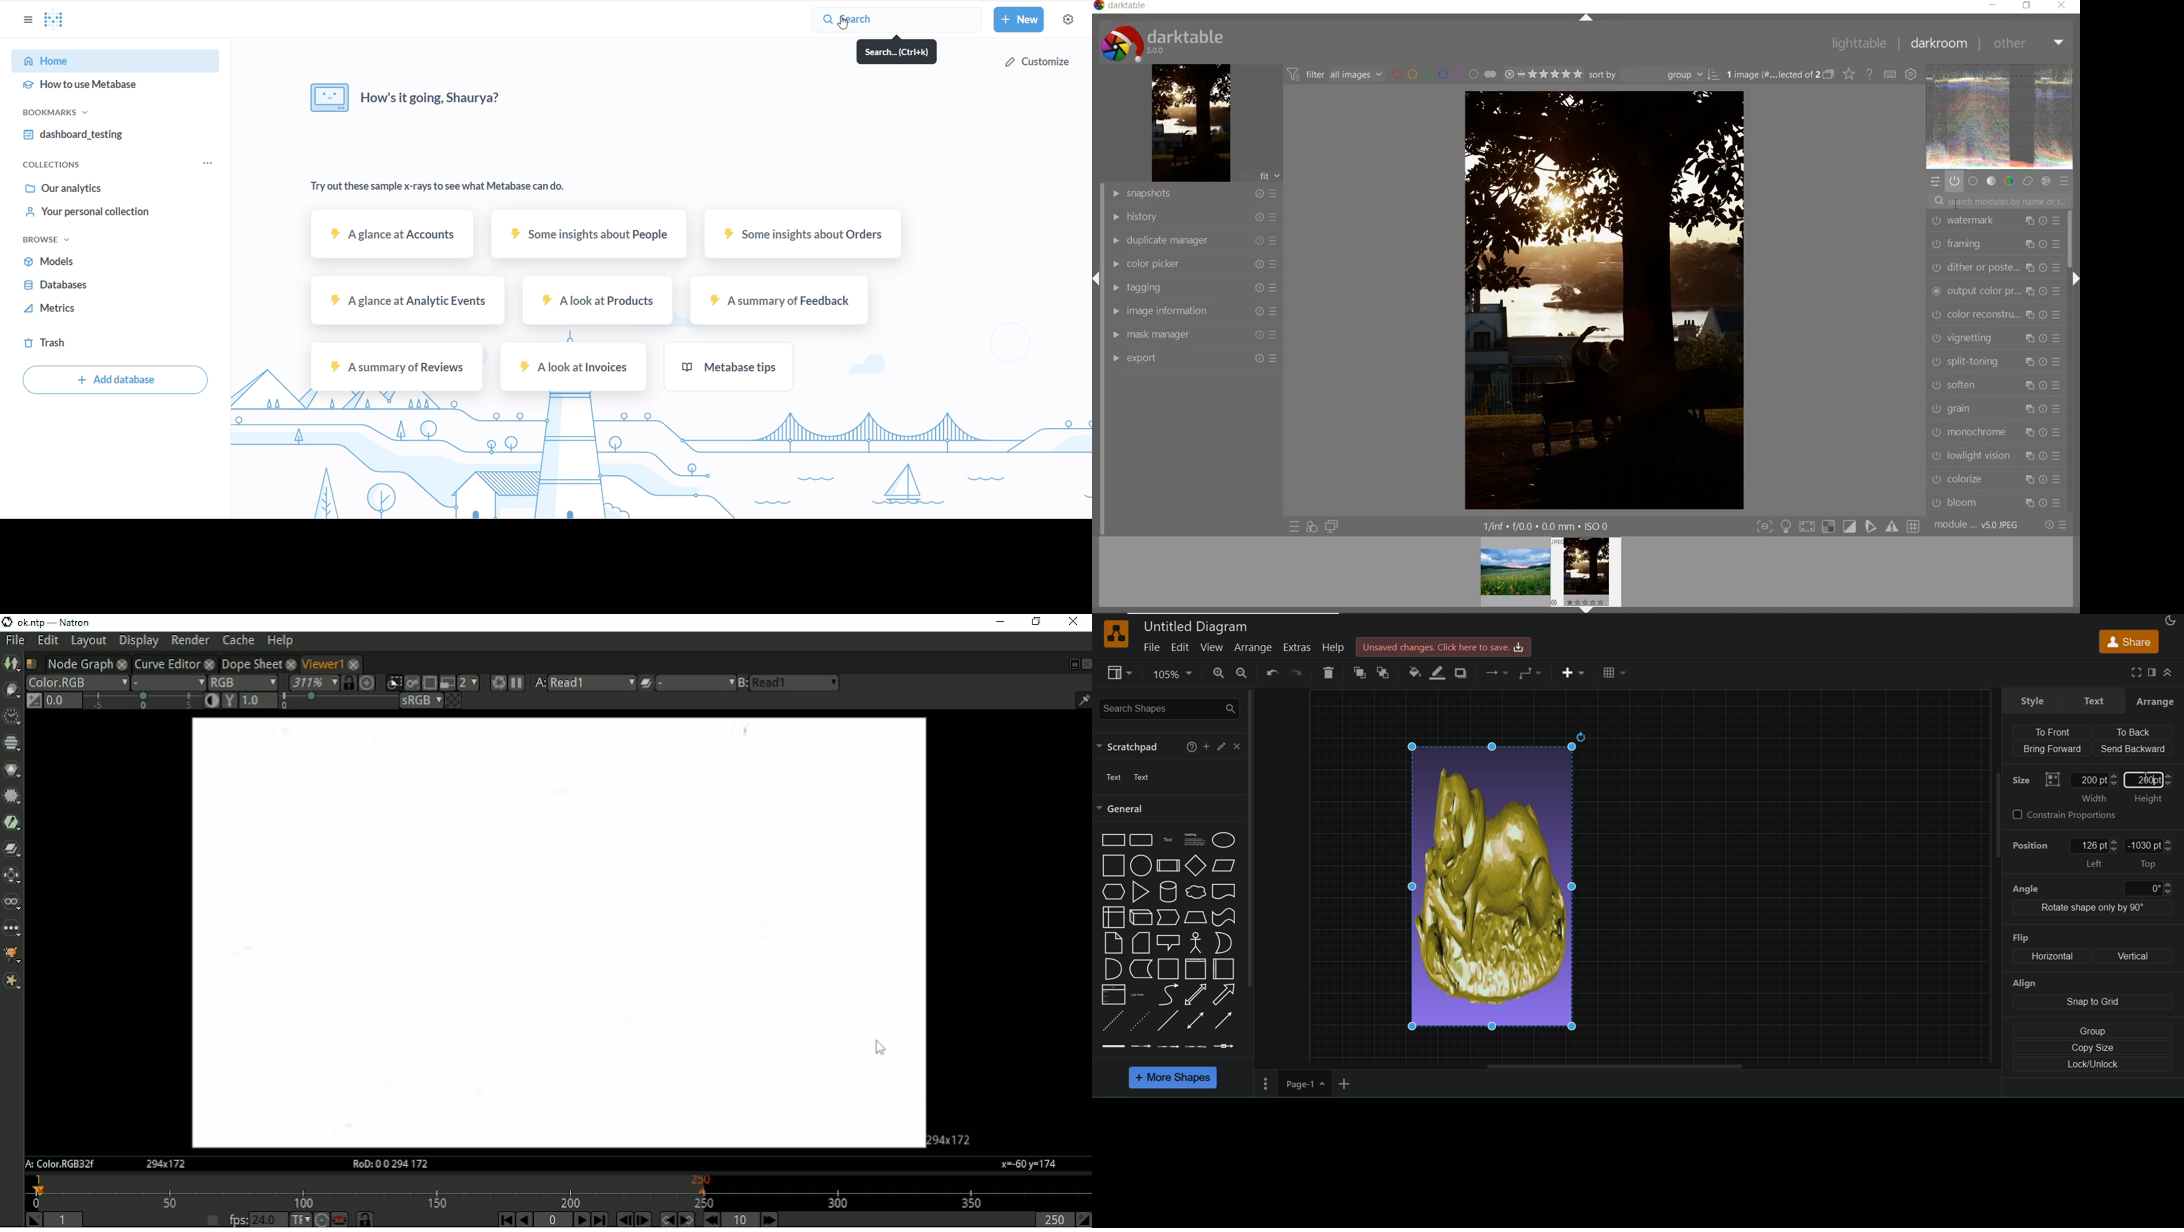  Describe the element at coordinates (1349, 1085) in the screenshot. I see `add new page` at that location.